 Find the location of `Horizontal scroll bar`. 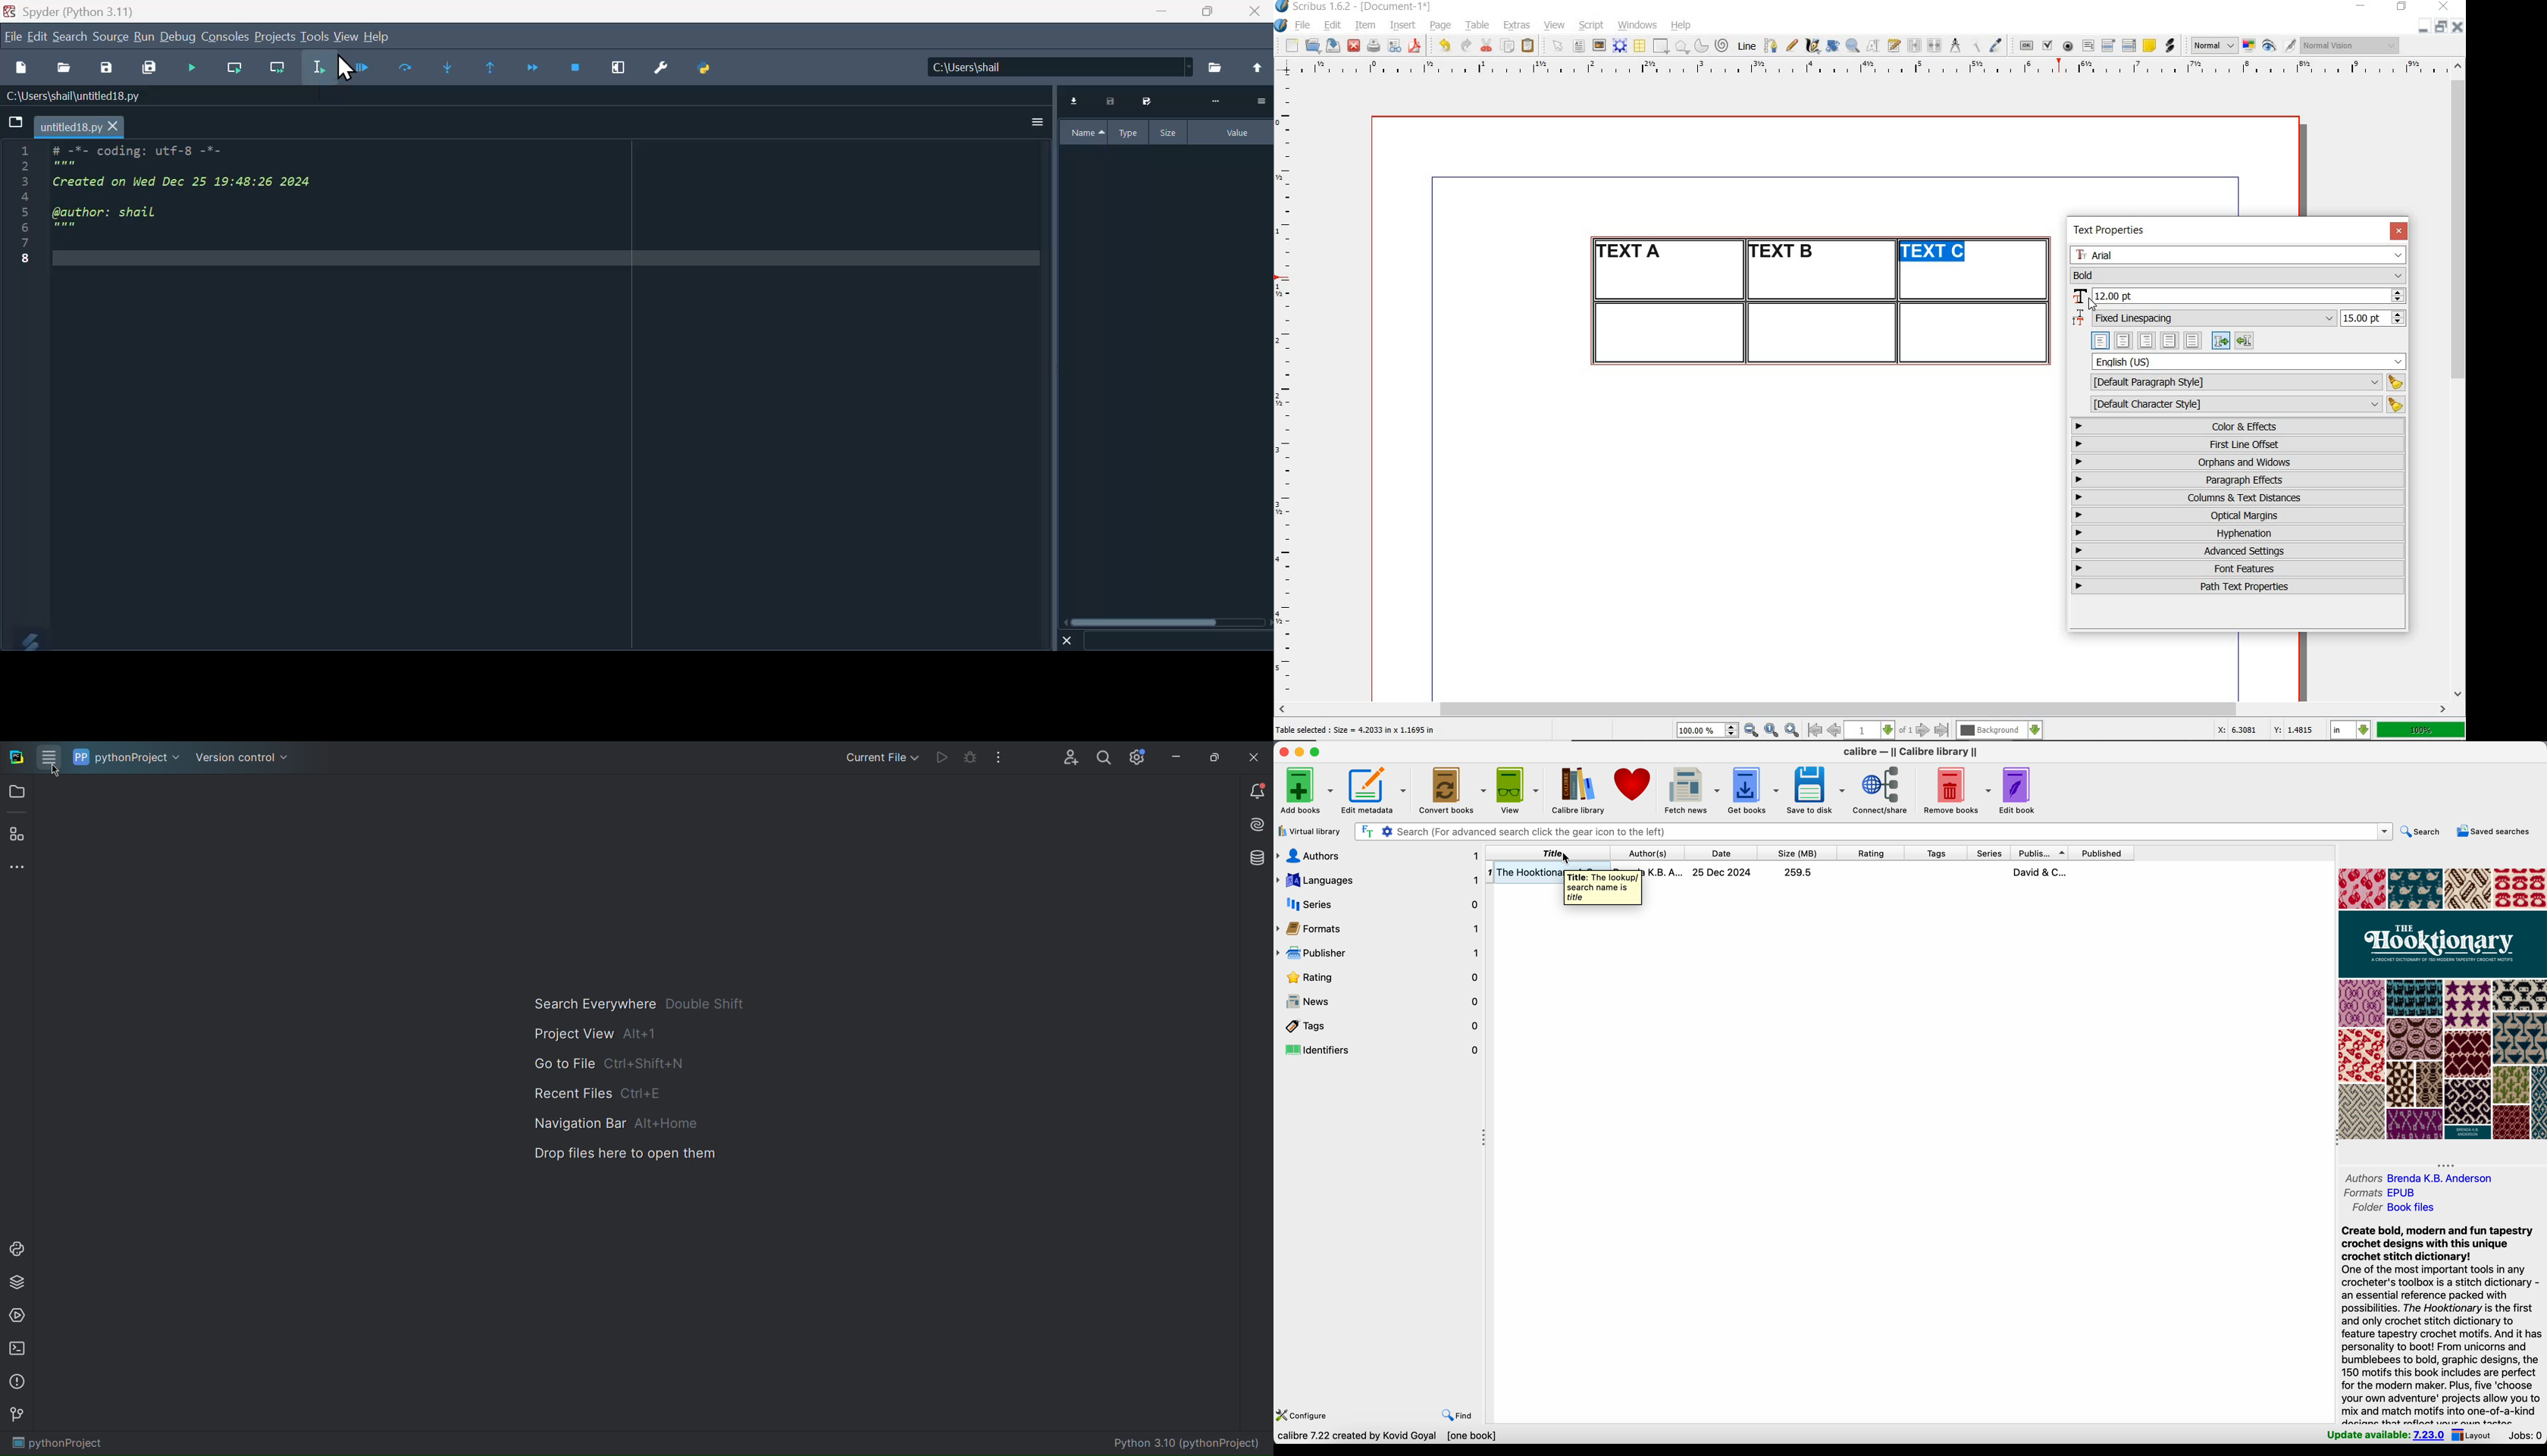

Horizontal scroll bar is located at coordinates (1168, 622).